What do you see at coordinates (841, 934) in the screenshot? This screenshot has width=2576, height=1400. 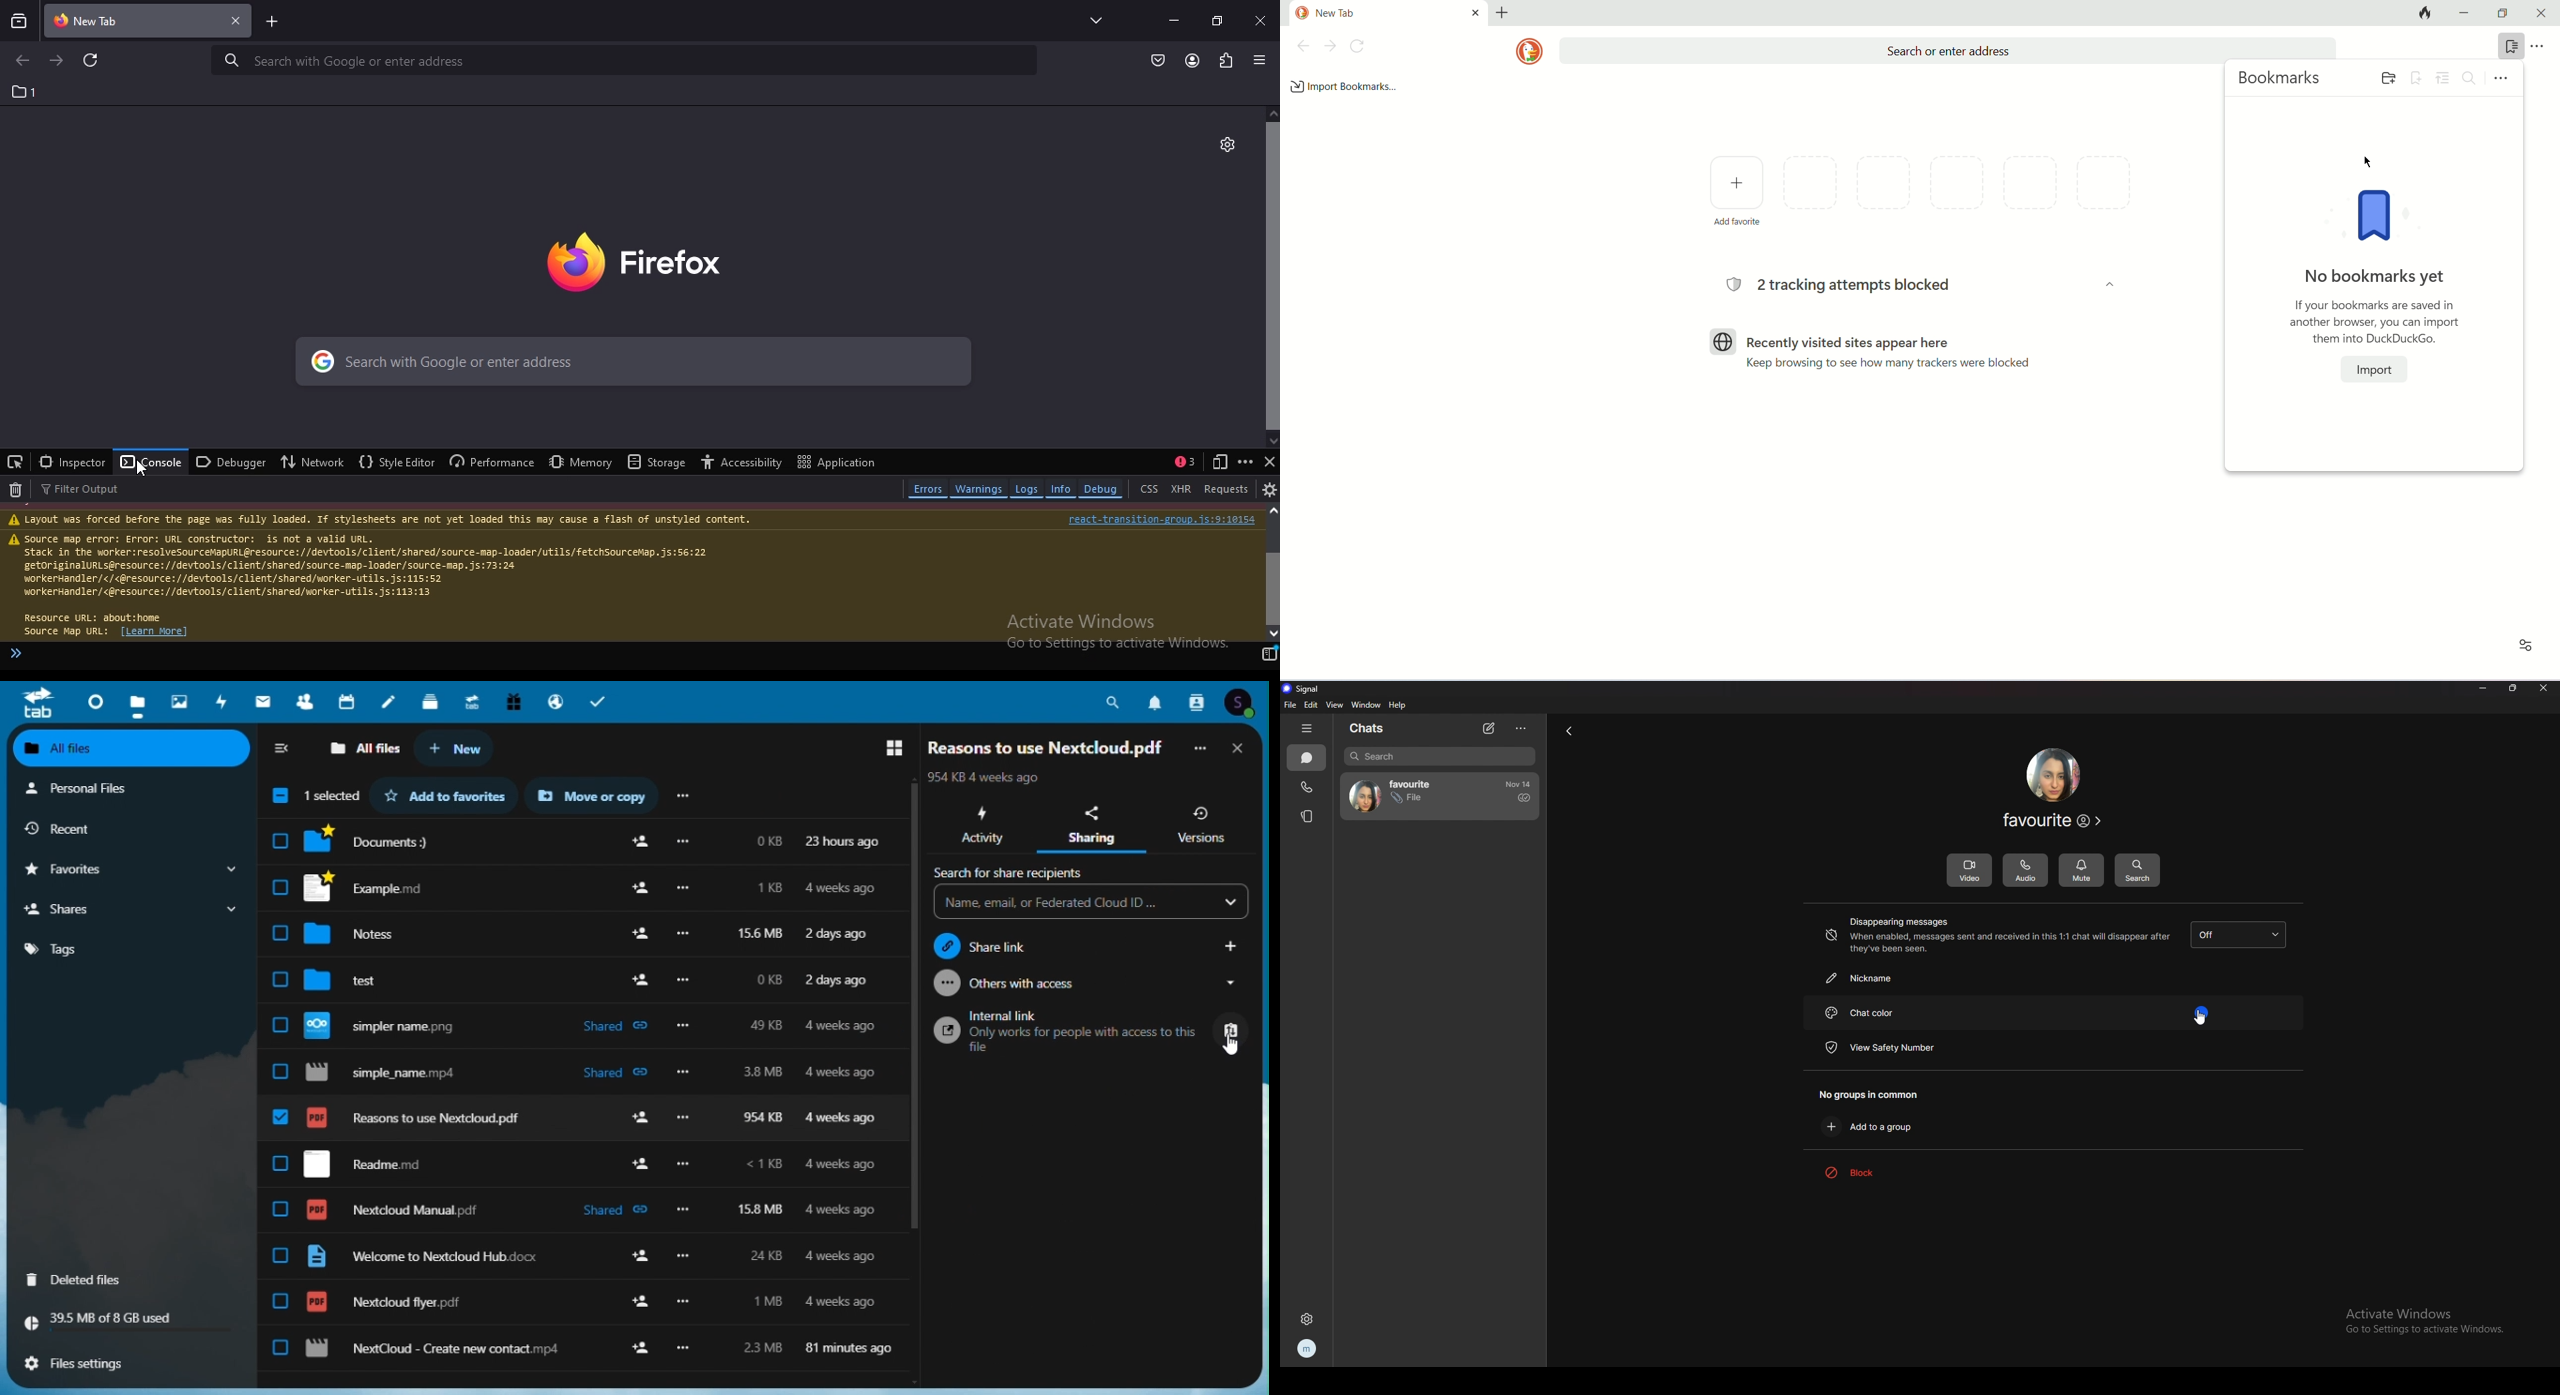 I see `2 days ago` at bounding box center [841, 934].